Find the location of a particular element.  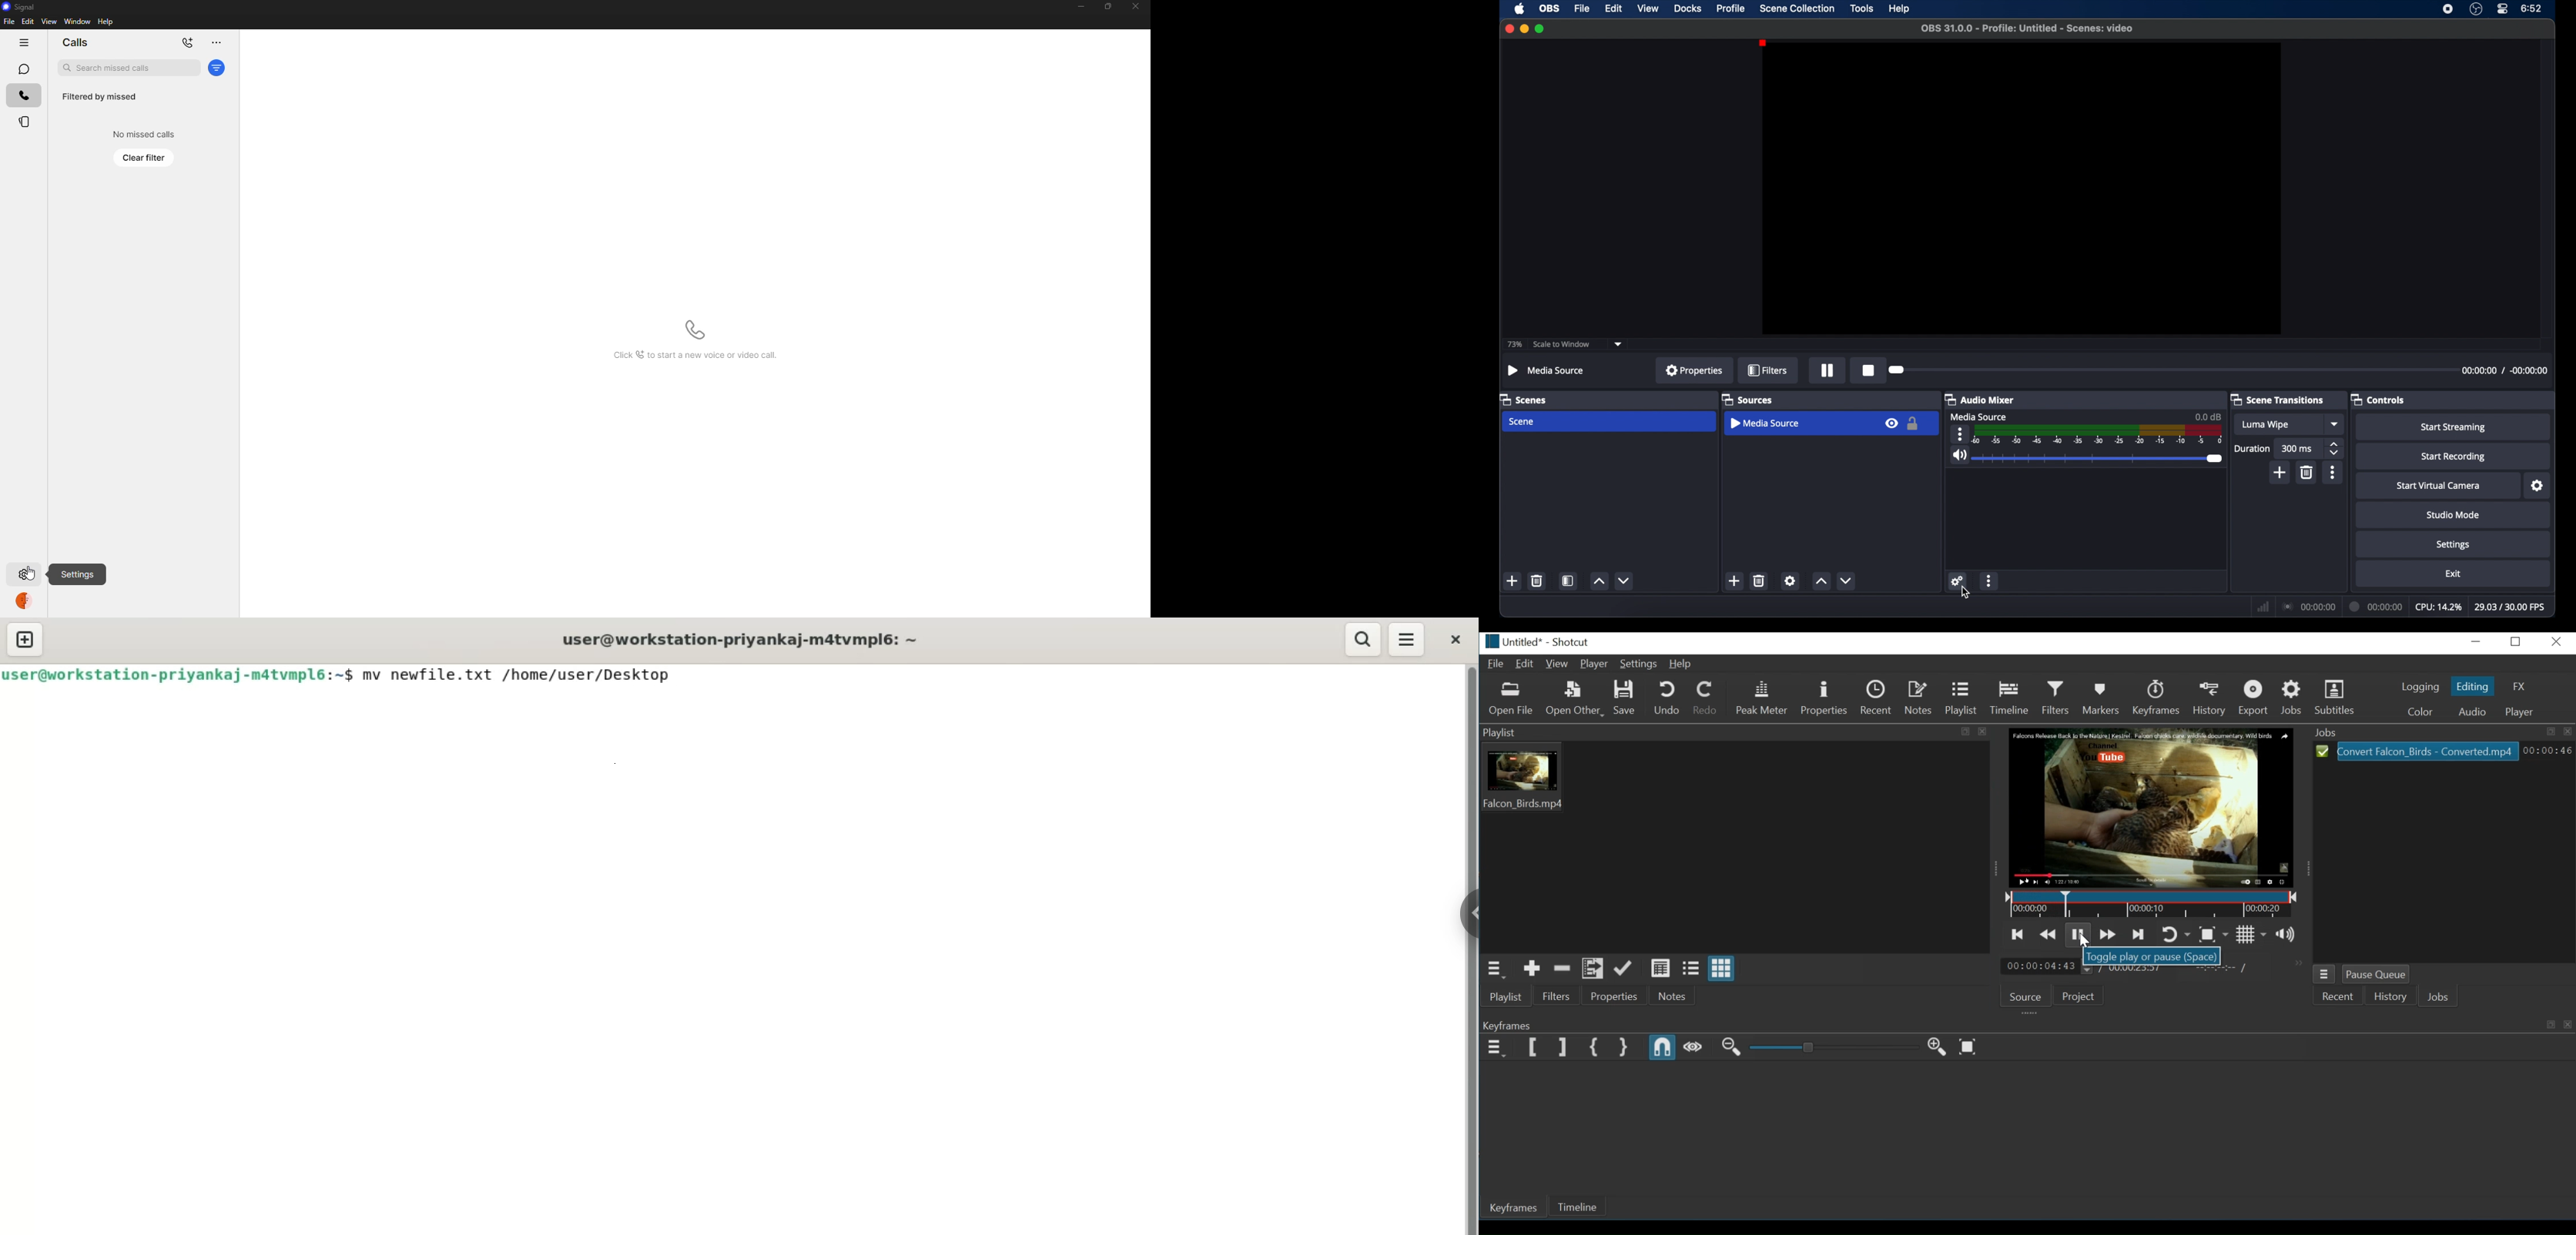

Show the volume control is located at coordinates (2287, 933).